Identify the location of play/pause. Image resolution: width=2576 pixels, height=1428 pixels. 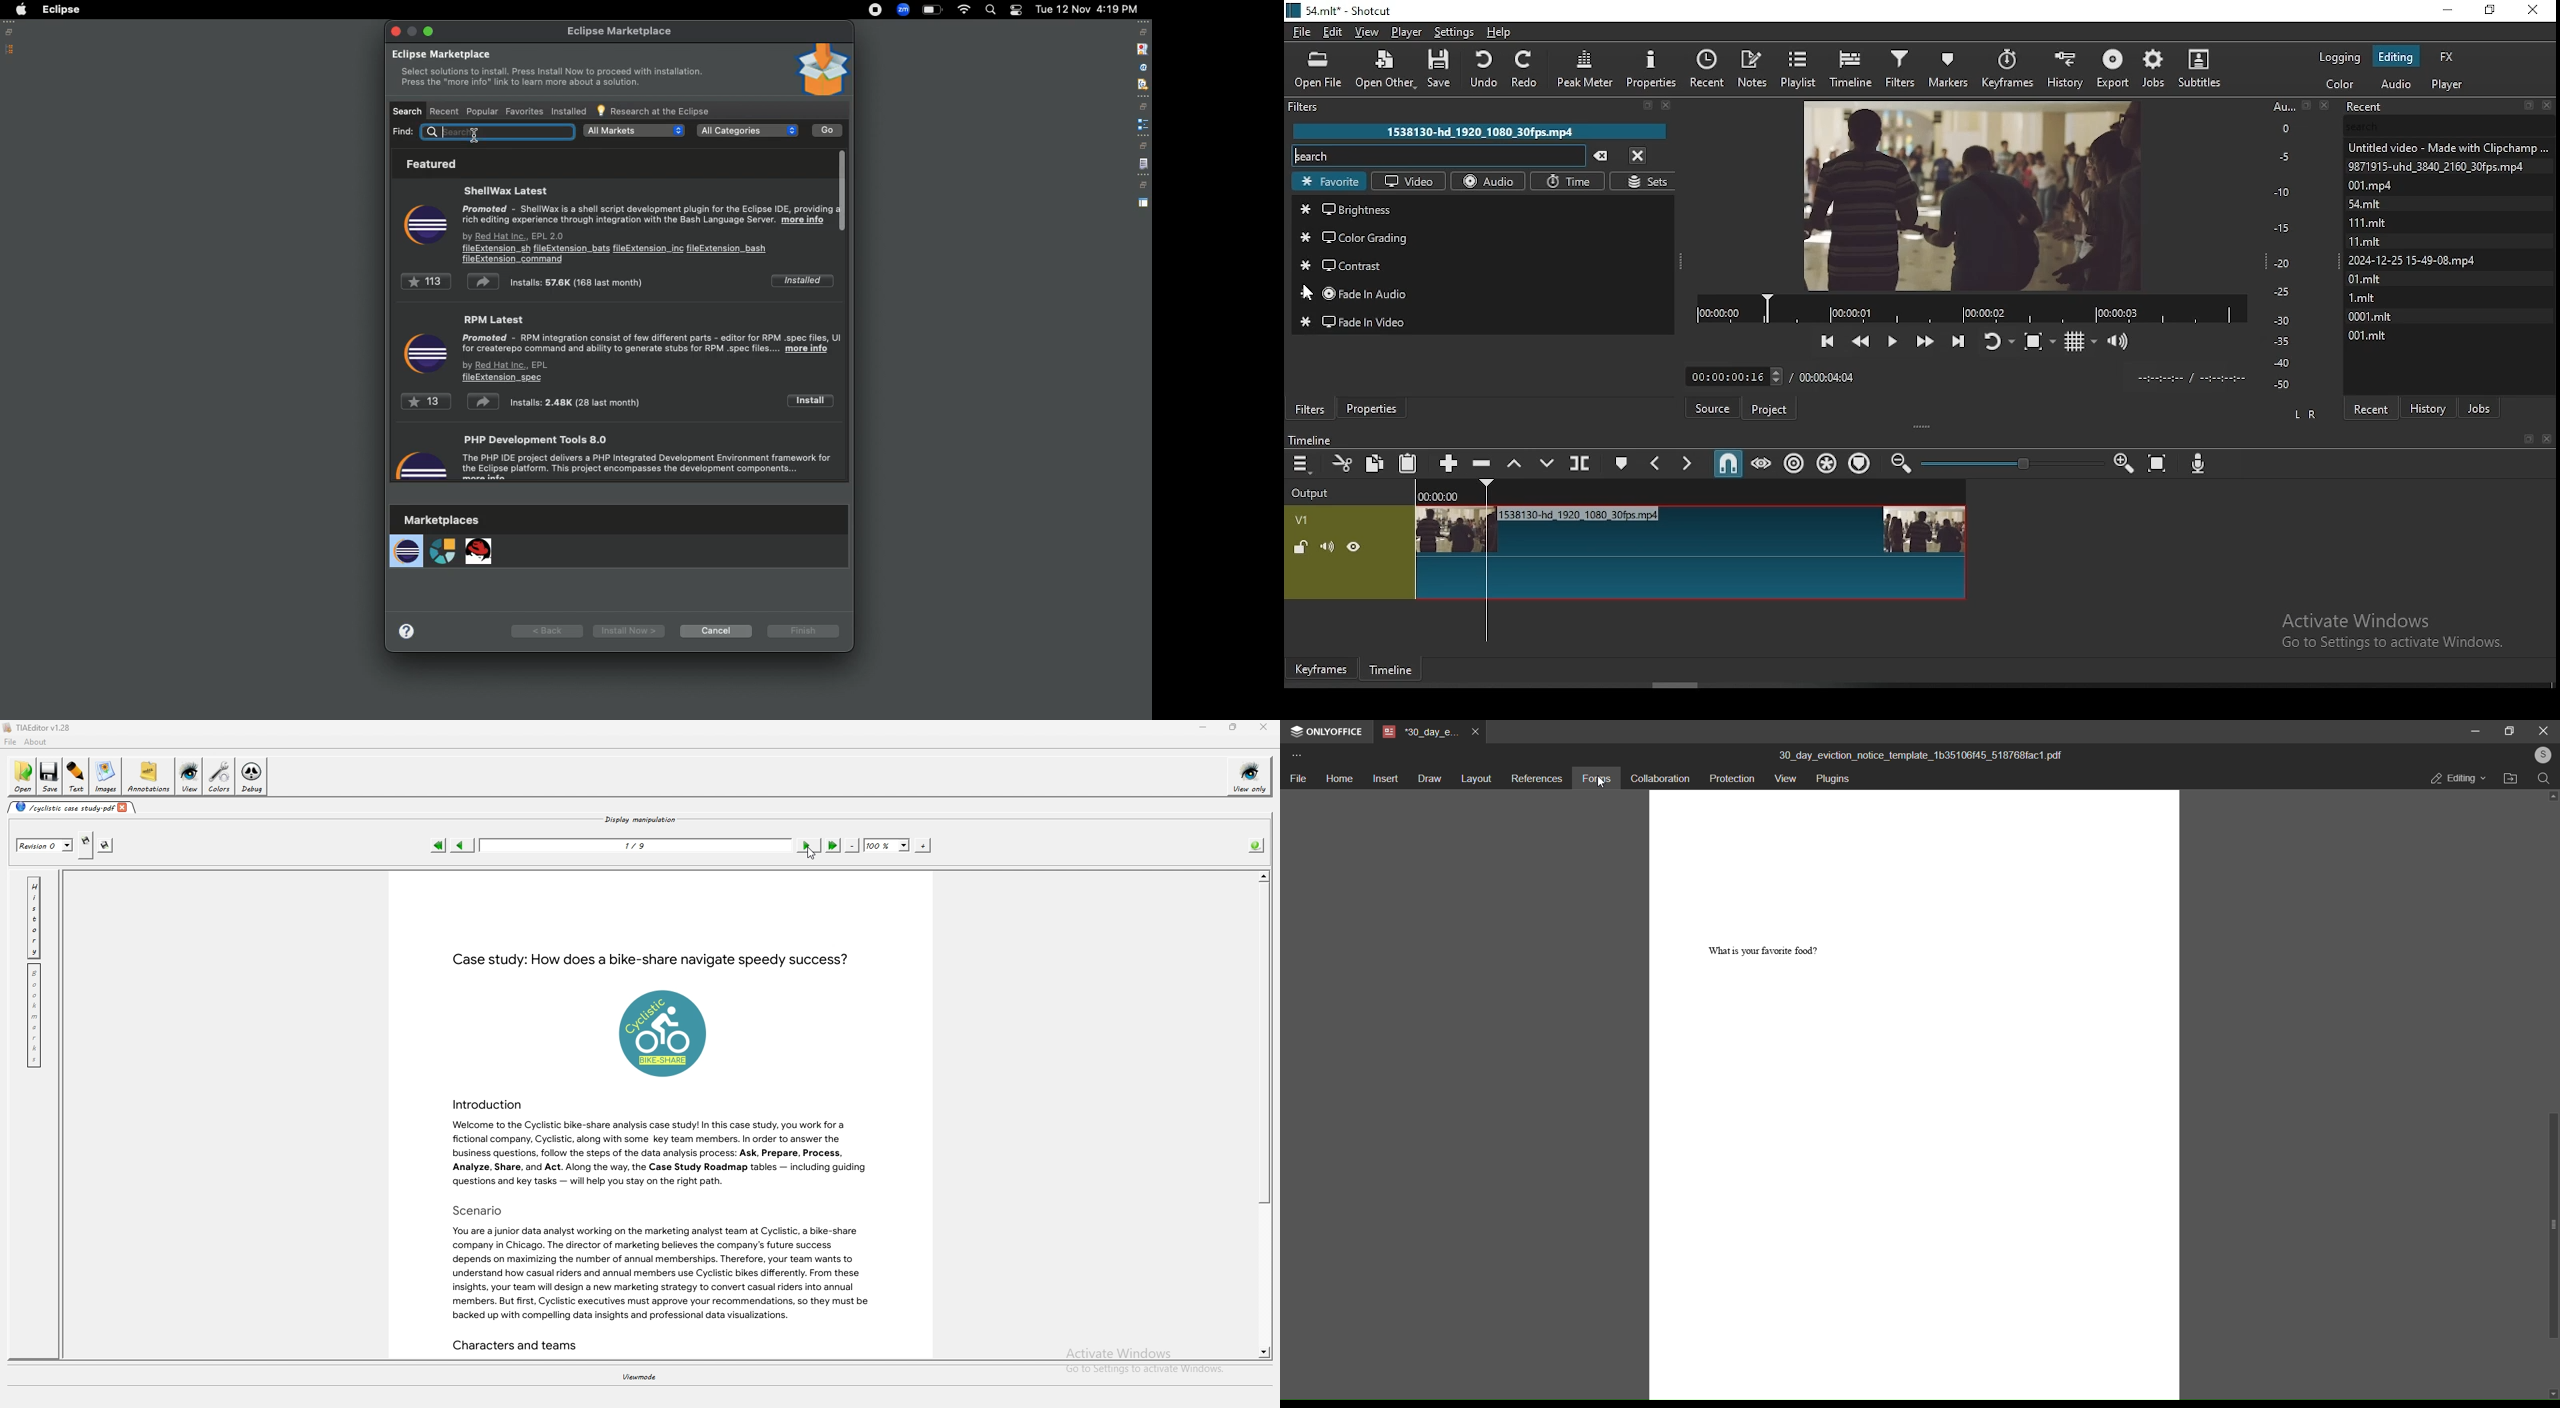
(1891, 342).